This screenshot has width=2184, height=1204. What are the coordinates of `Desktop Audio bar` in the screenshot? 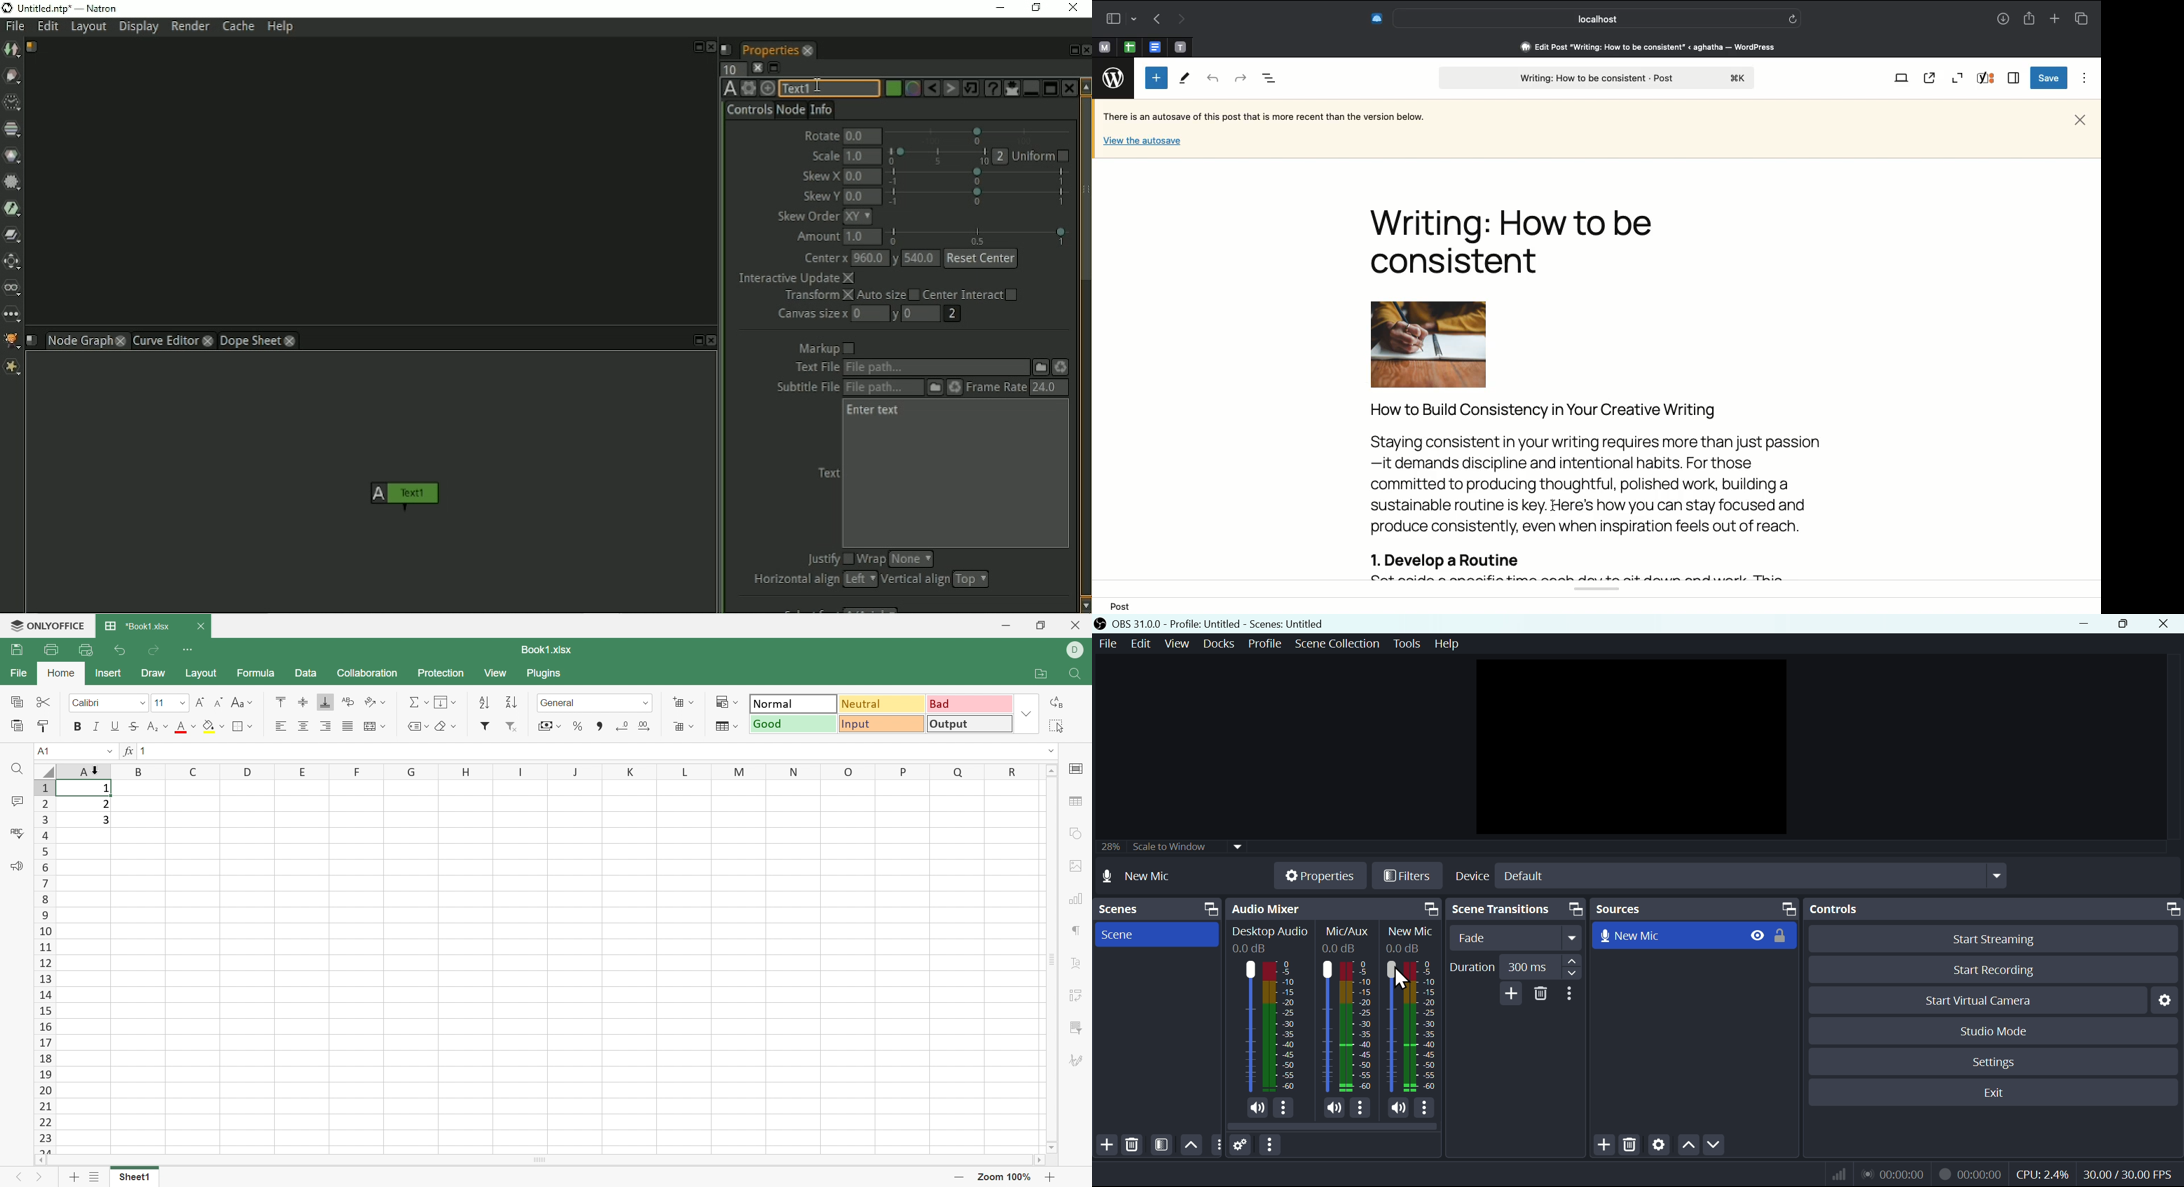 It's located at (1277, 1026).